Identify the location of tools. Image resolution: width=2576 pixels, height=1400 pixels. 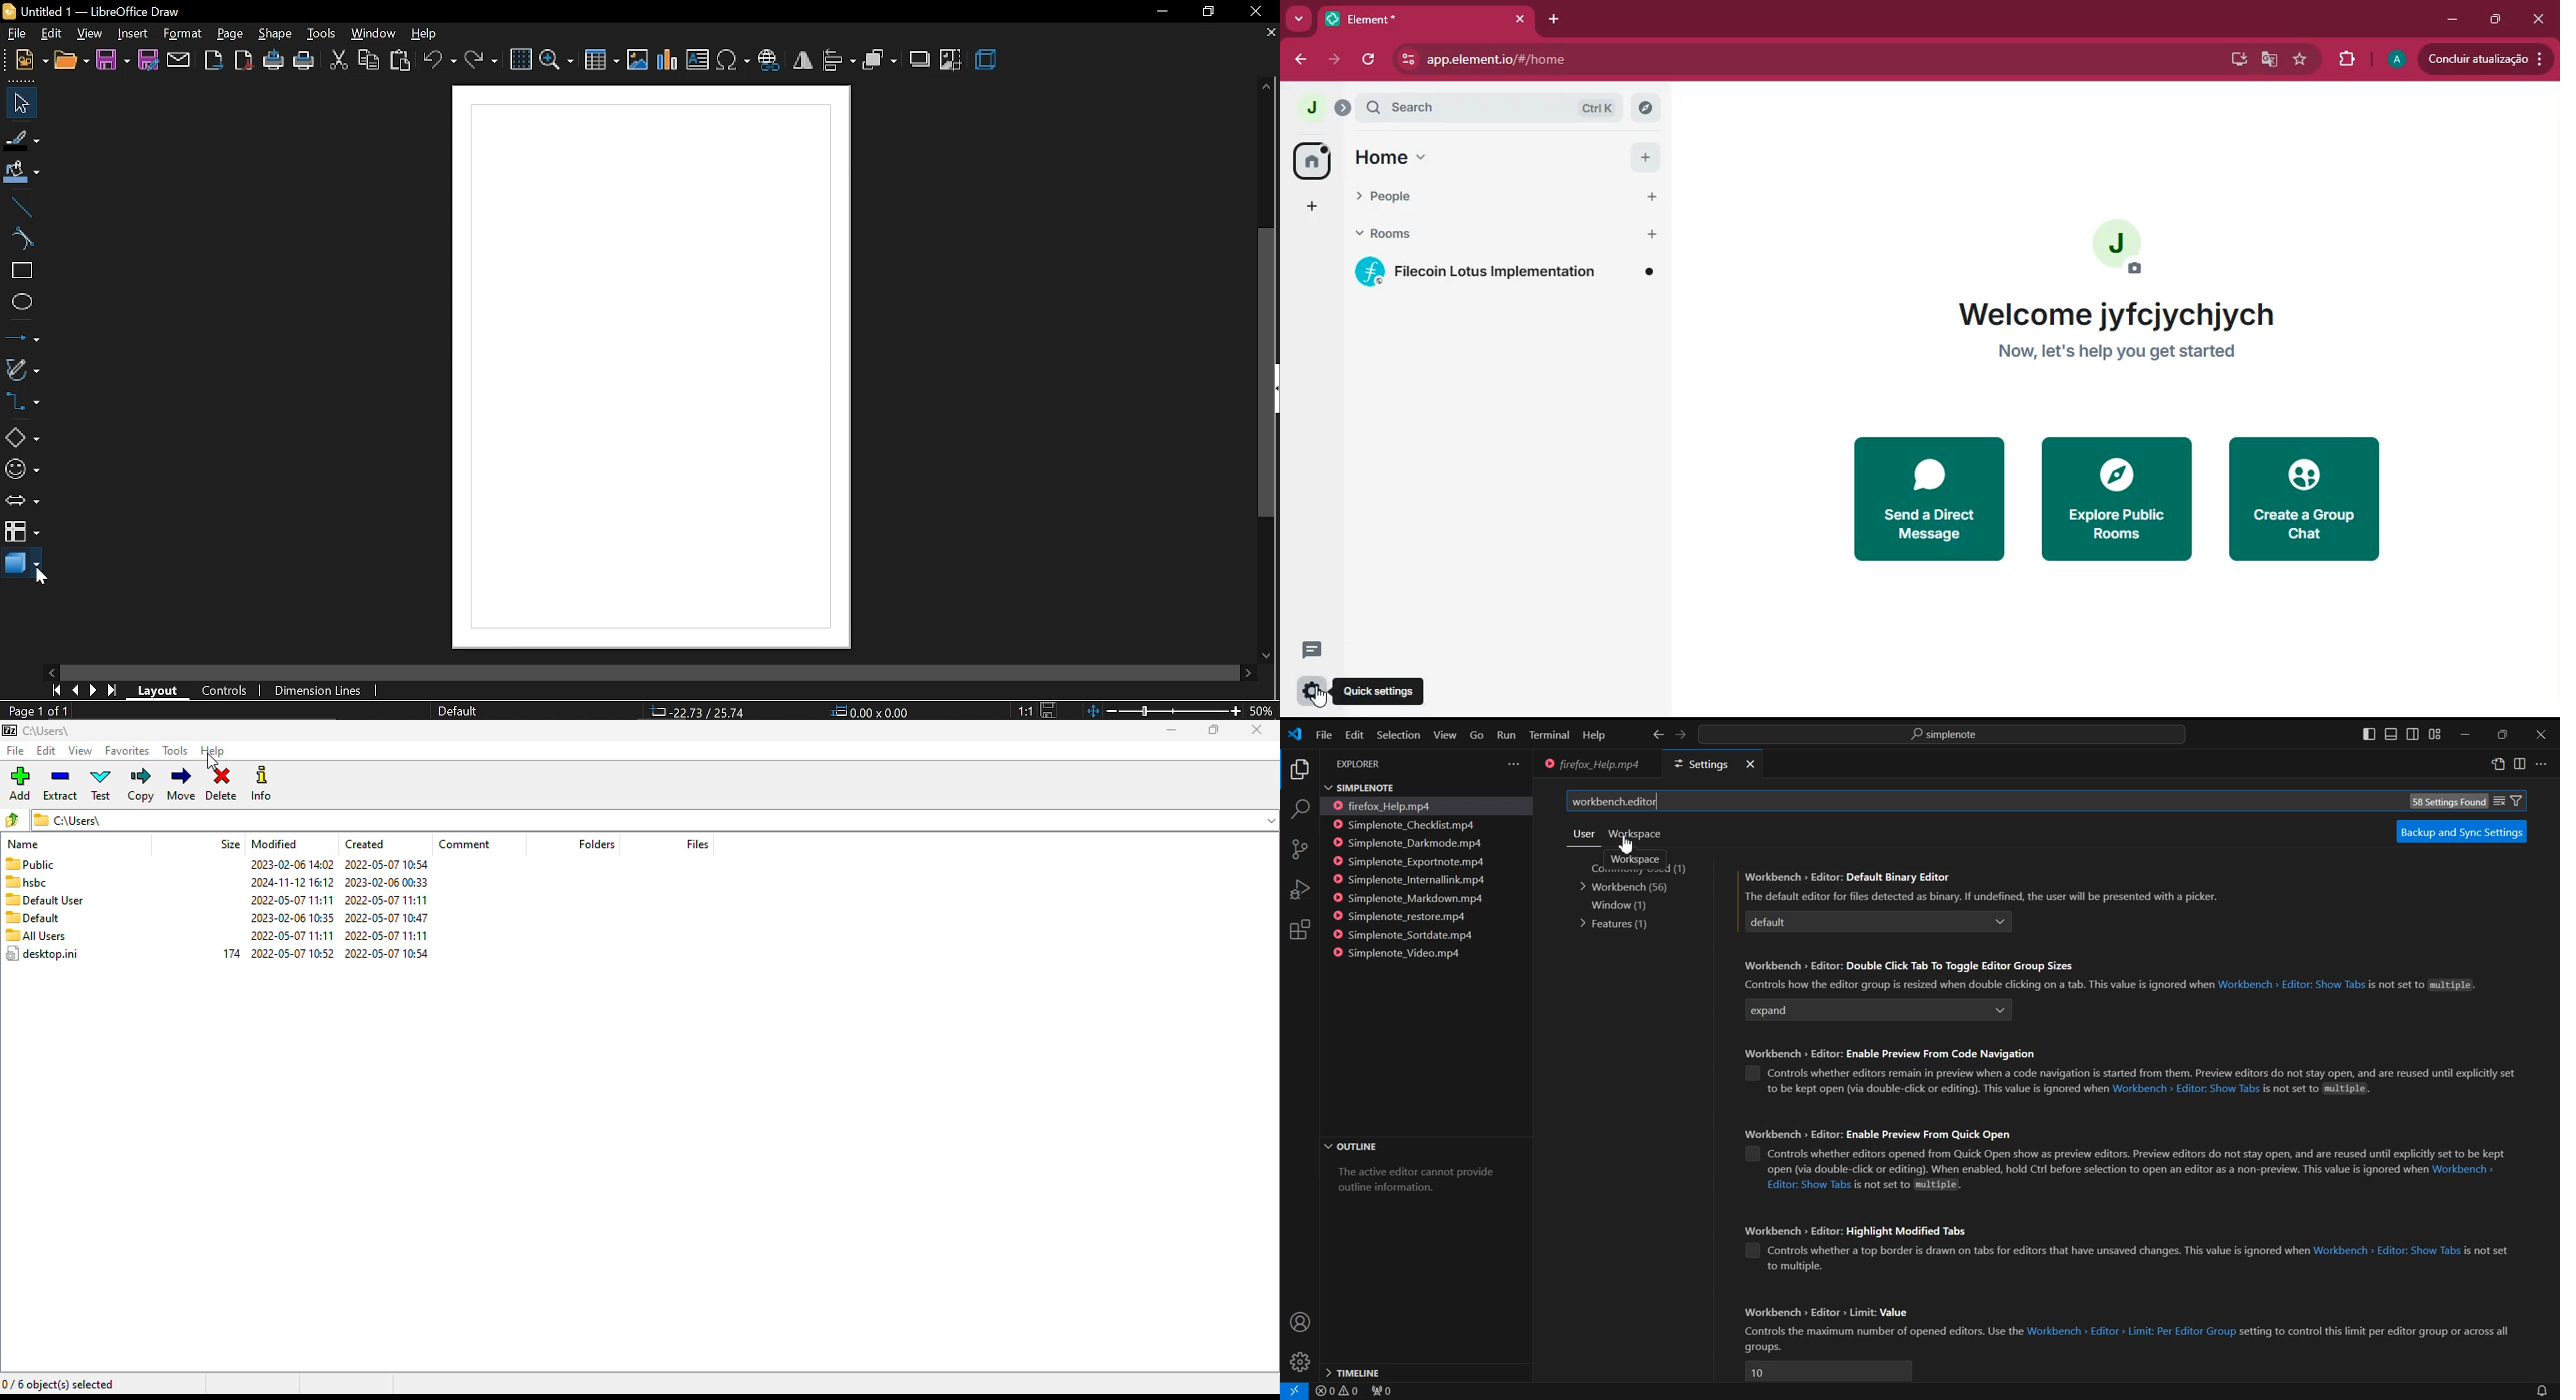
(324, 34).